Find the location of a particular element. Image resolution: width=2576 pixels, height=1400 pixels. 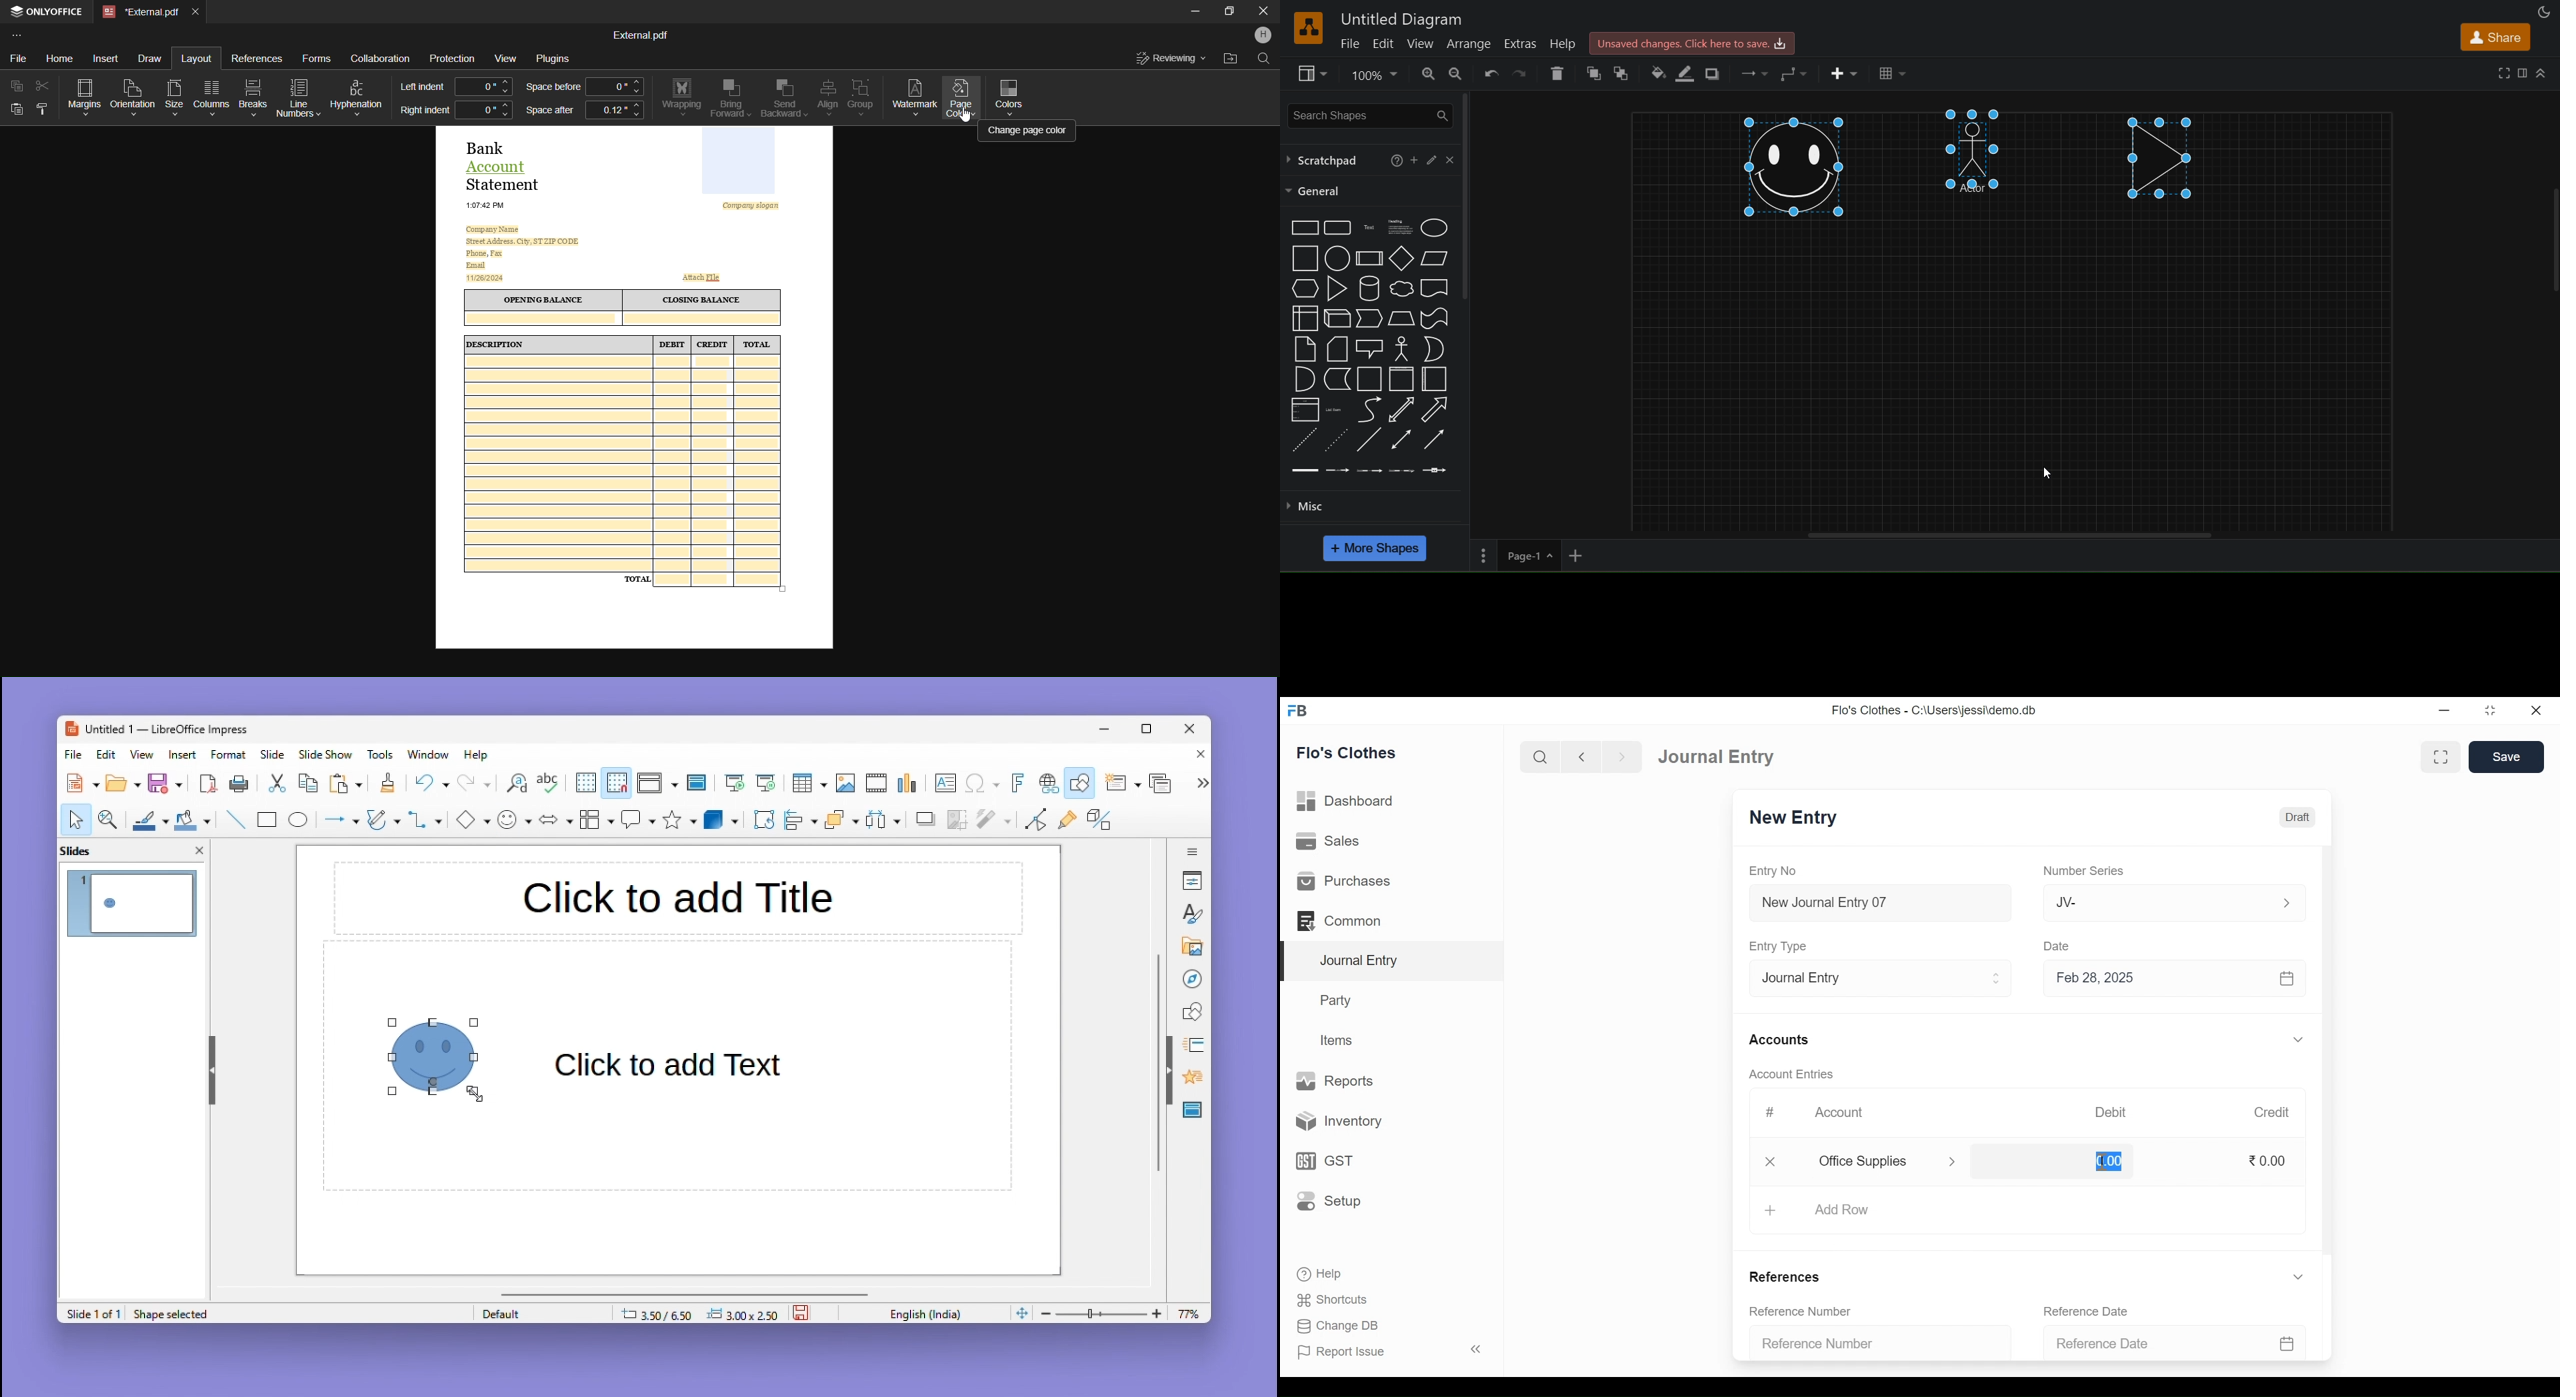

zoom out is located at coordinates (1457, 75).